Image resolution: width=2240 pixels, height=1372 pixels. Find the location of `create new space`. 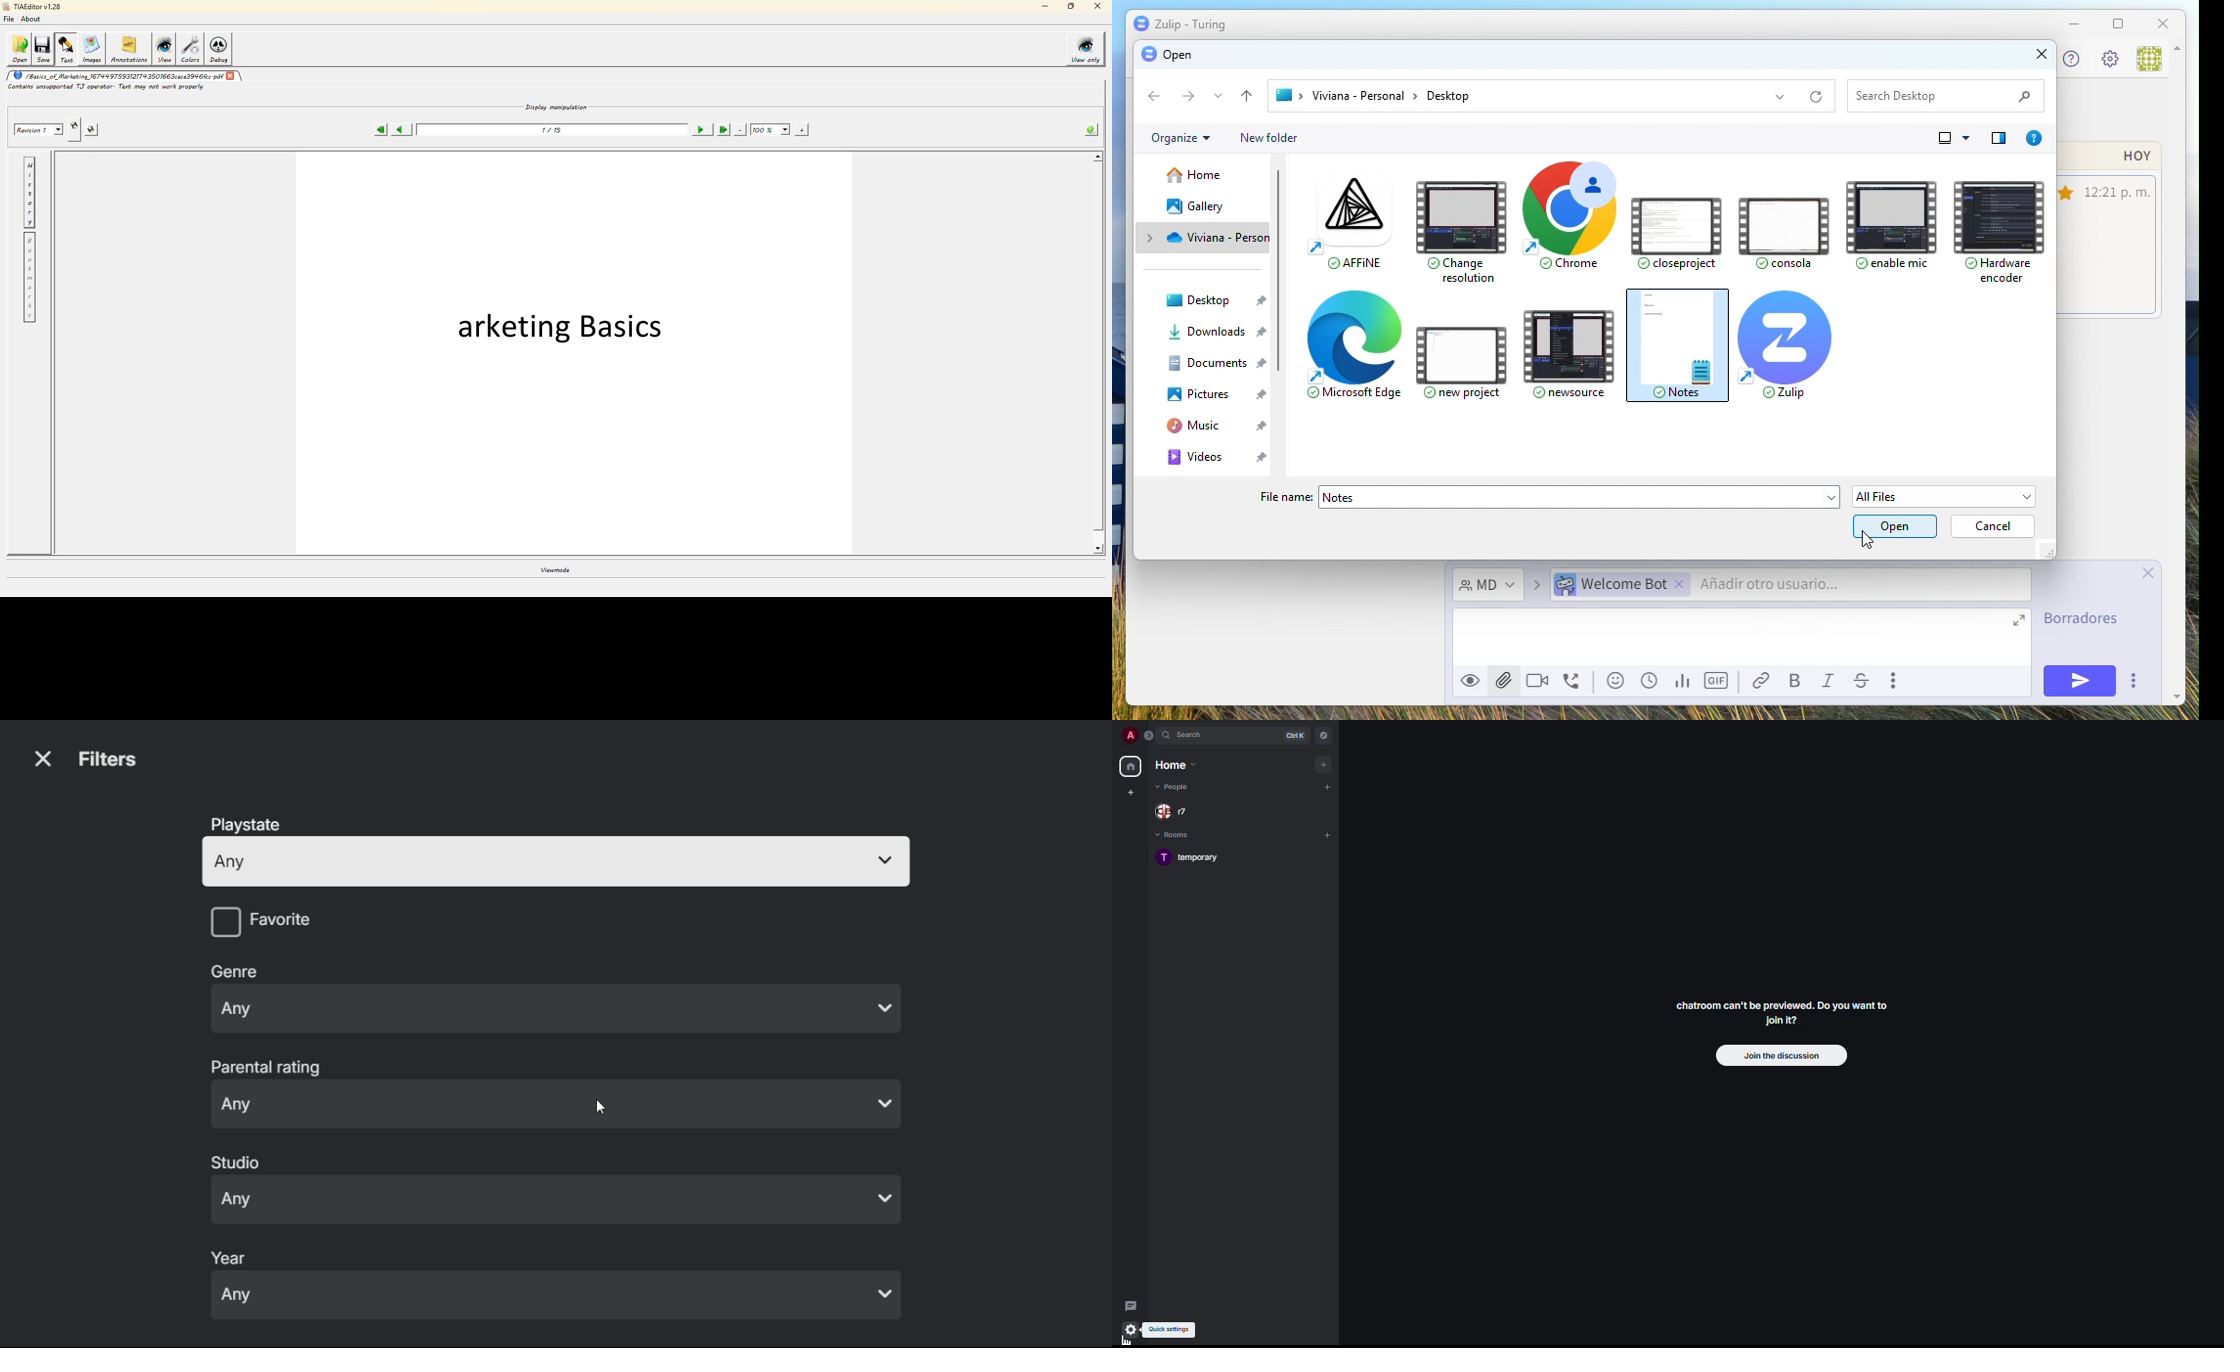

create new space is located at coordinates (1130, 792).